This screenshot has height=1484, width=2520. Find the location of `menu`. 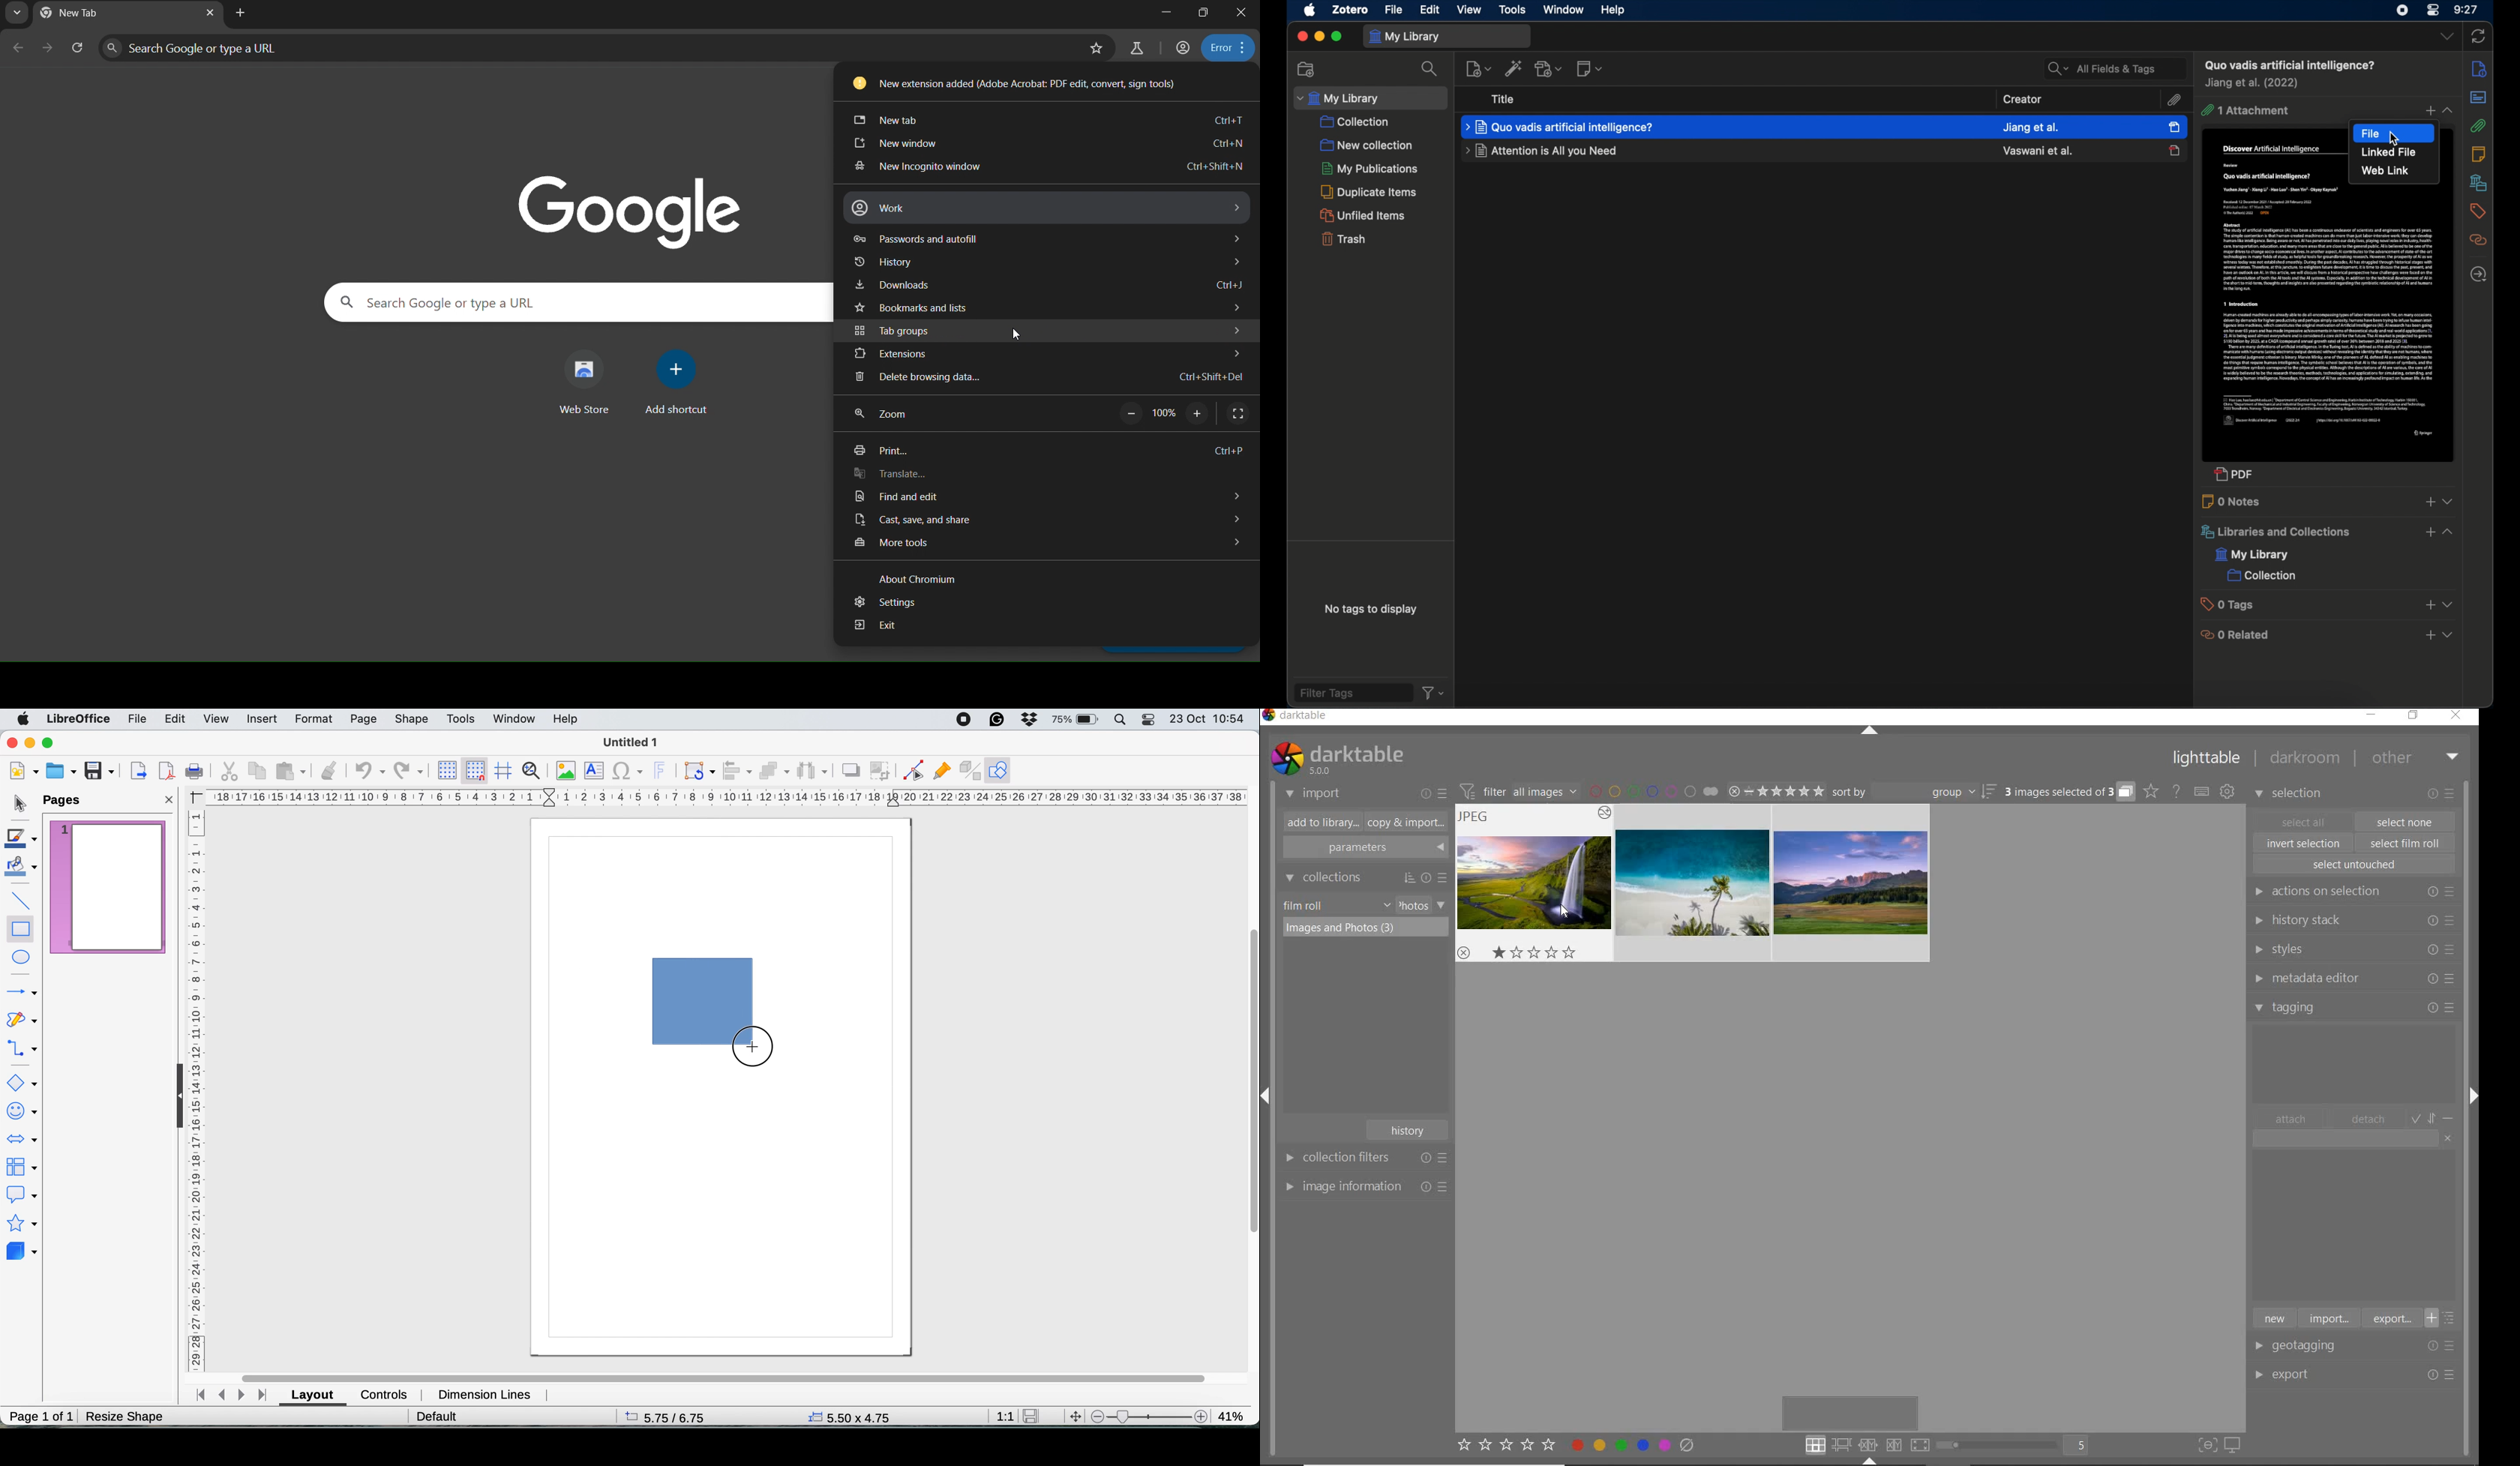

menu is located at coordinates (1226, 47).